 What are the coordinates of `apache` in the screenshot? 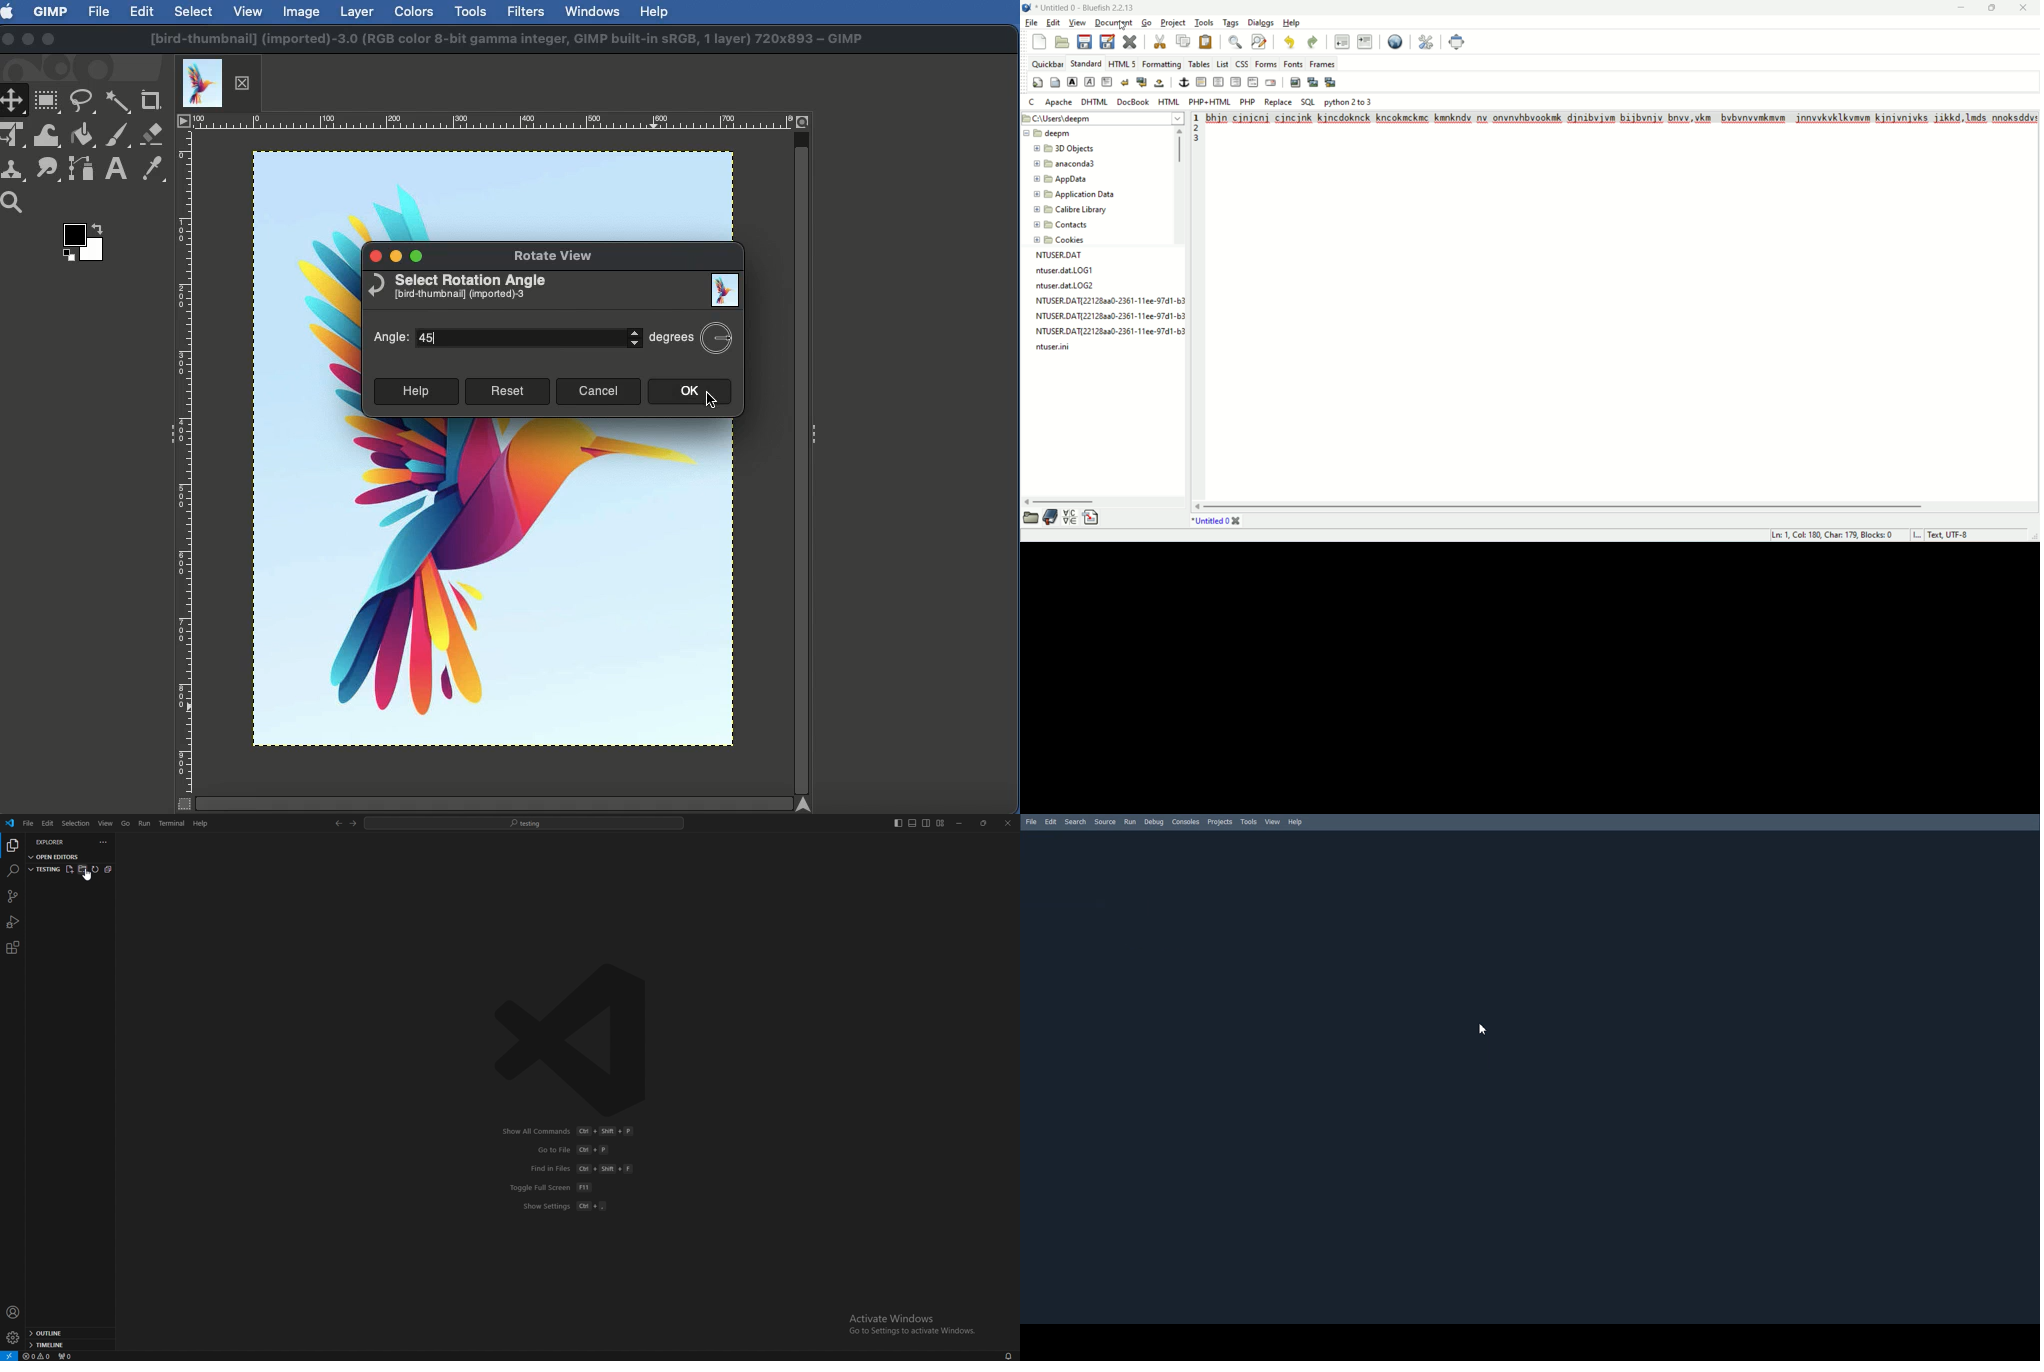 It's located at (1060, 103).